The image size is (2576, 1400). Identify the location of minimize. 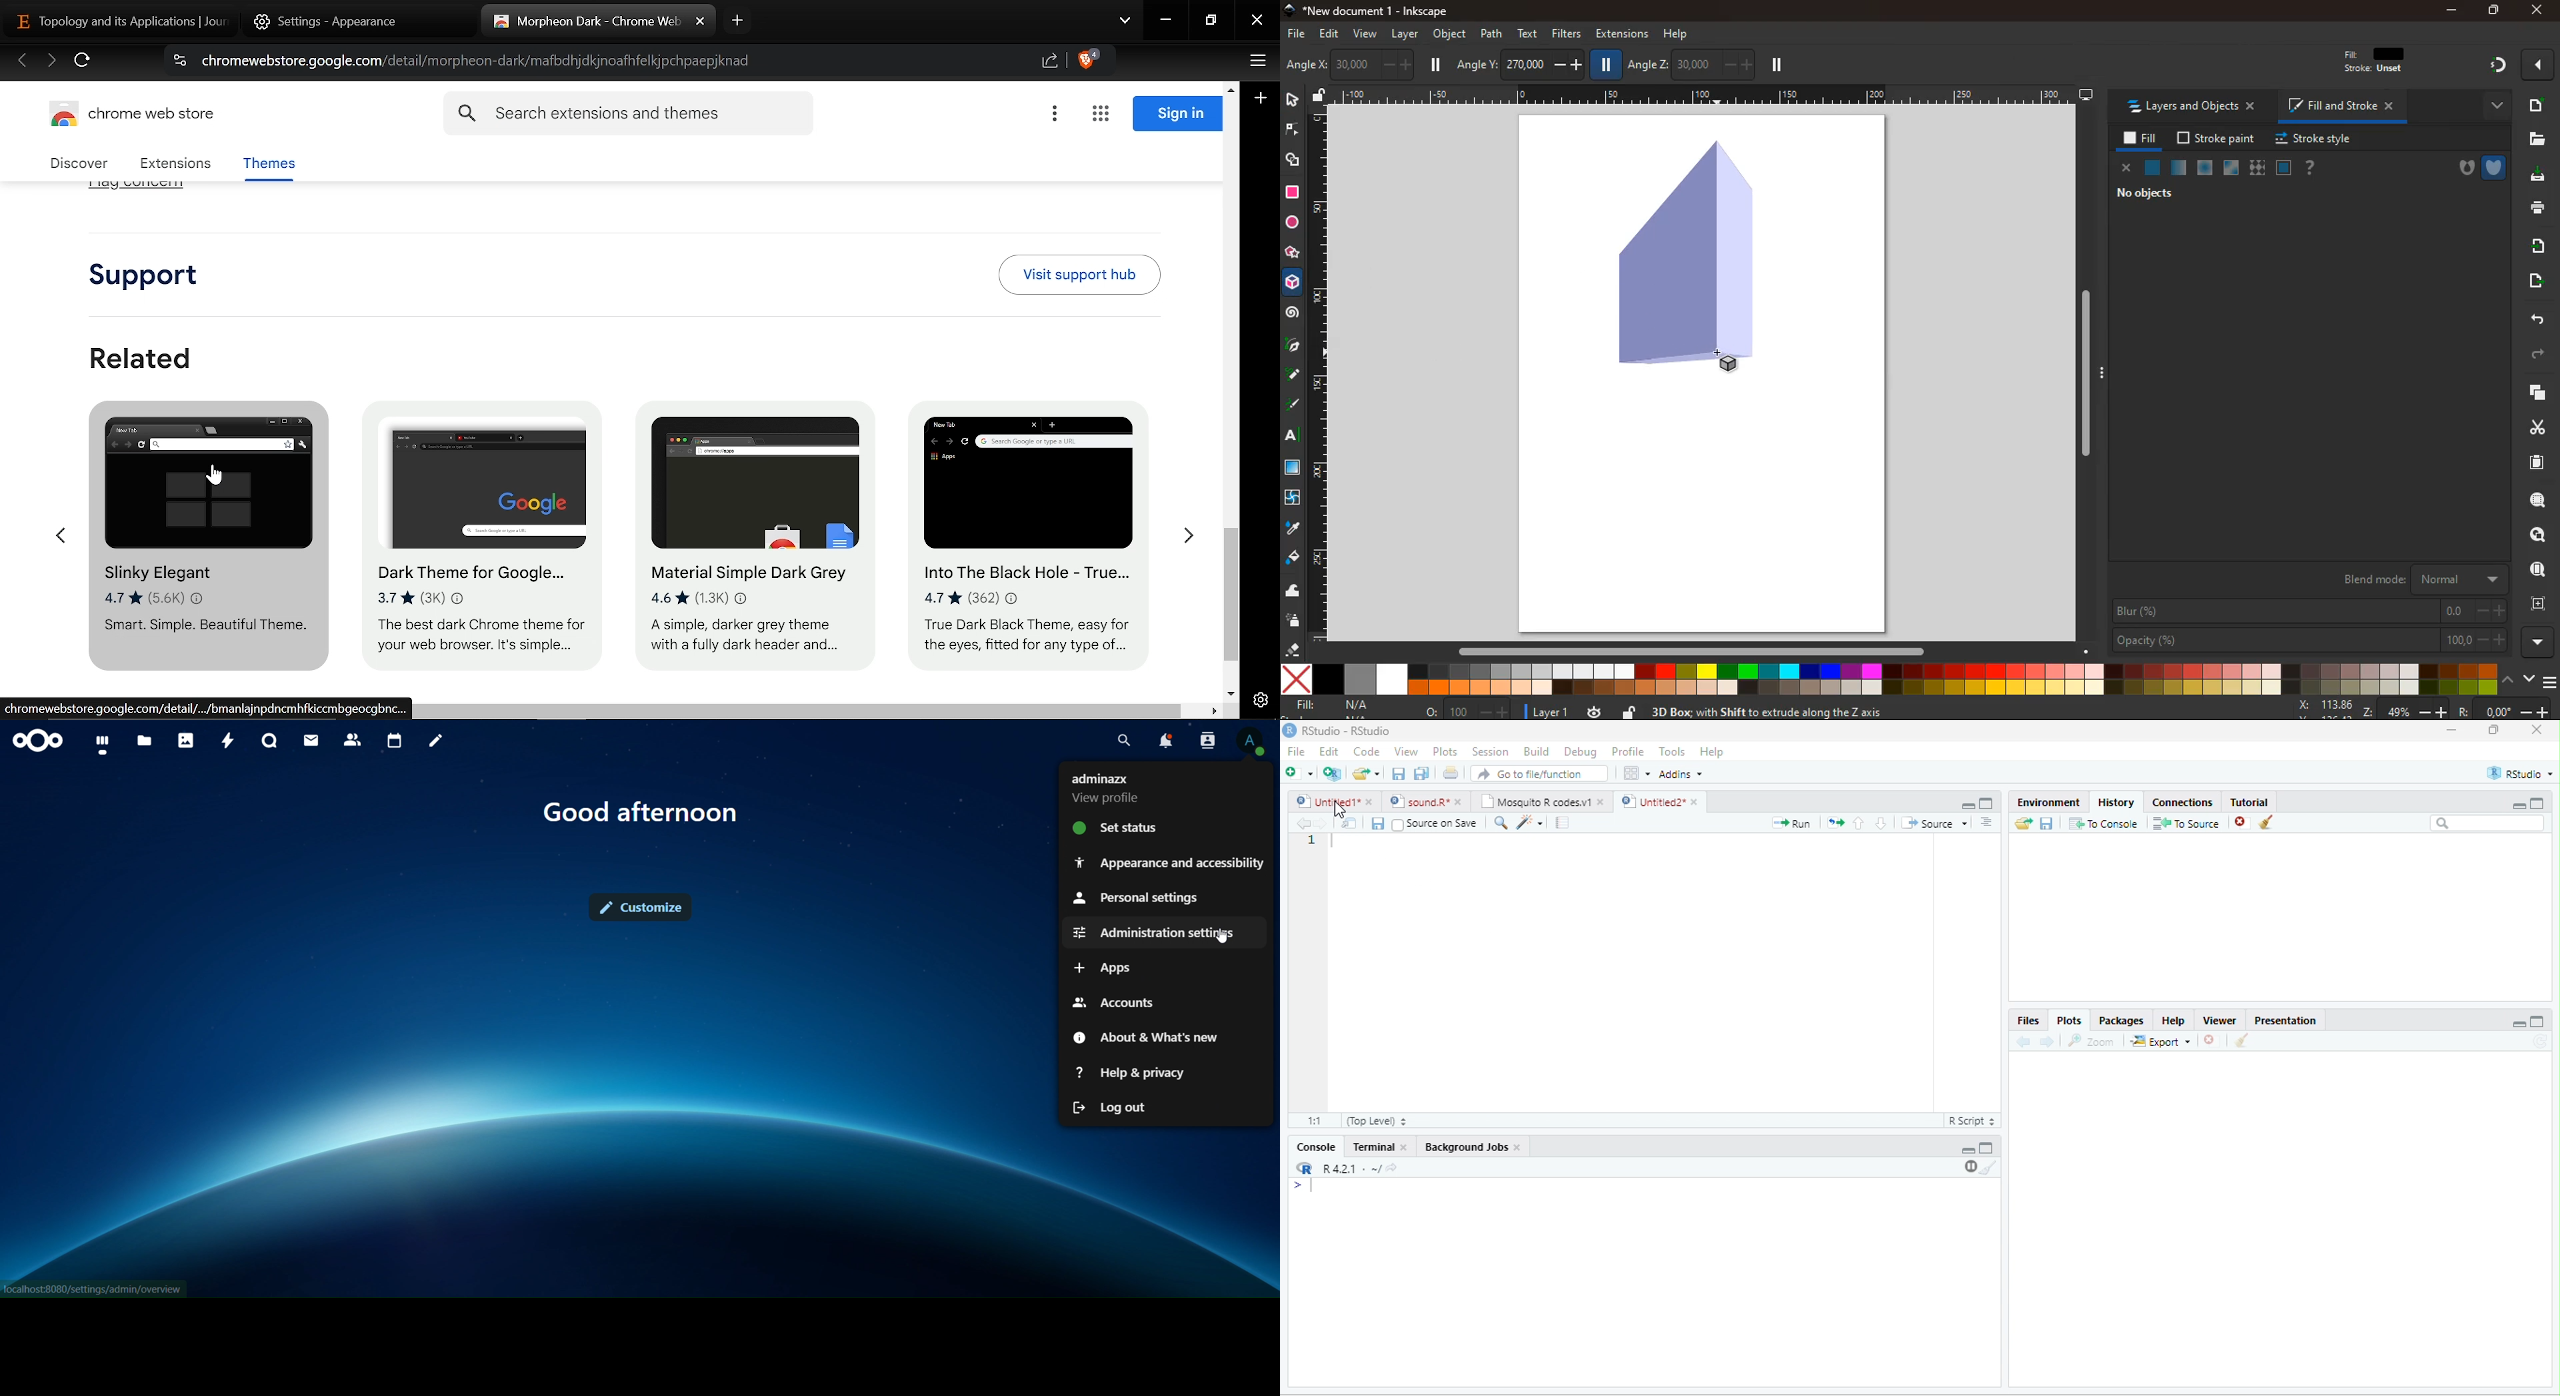
(1968, 806).